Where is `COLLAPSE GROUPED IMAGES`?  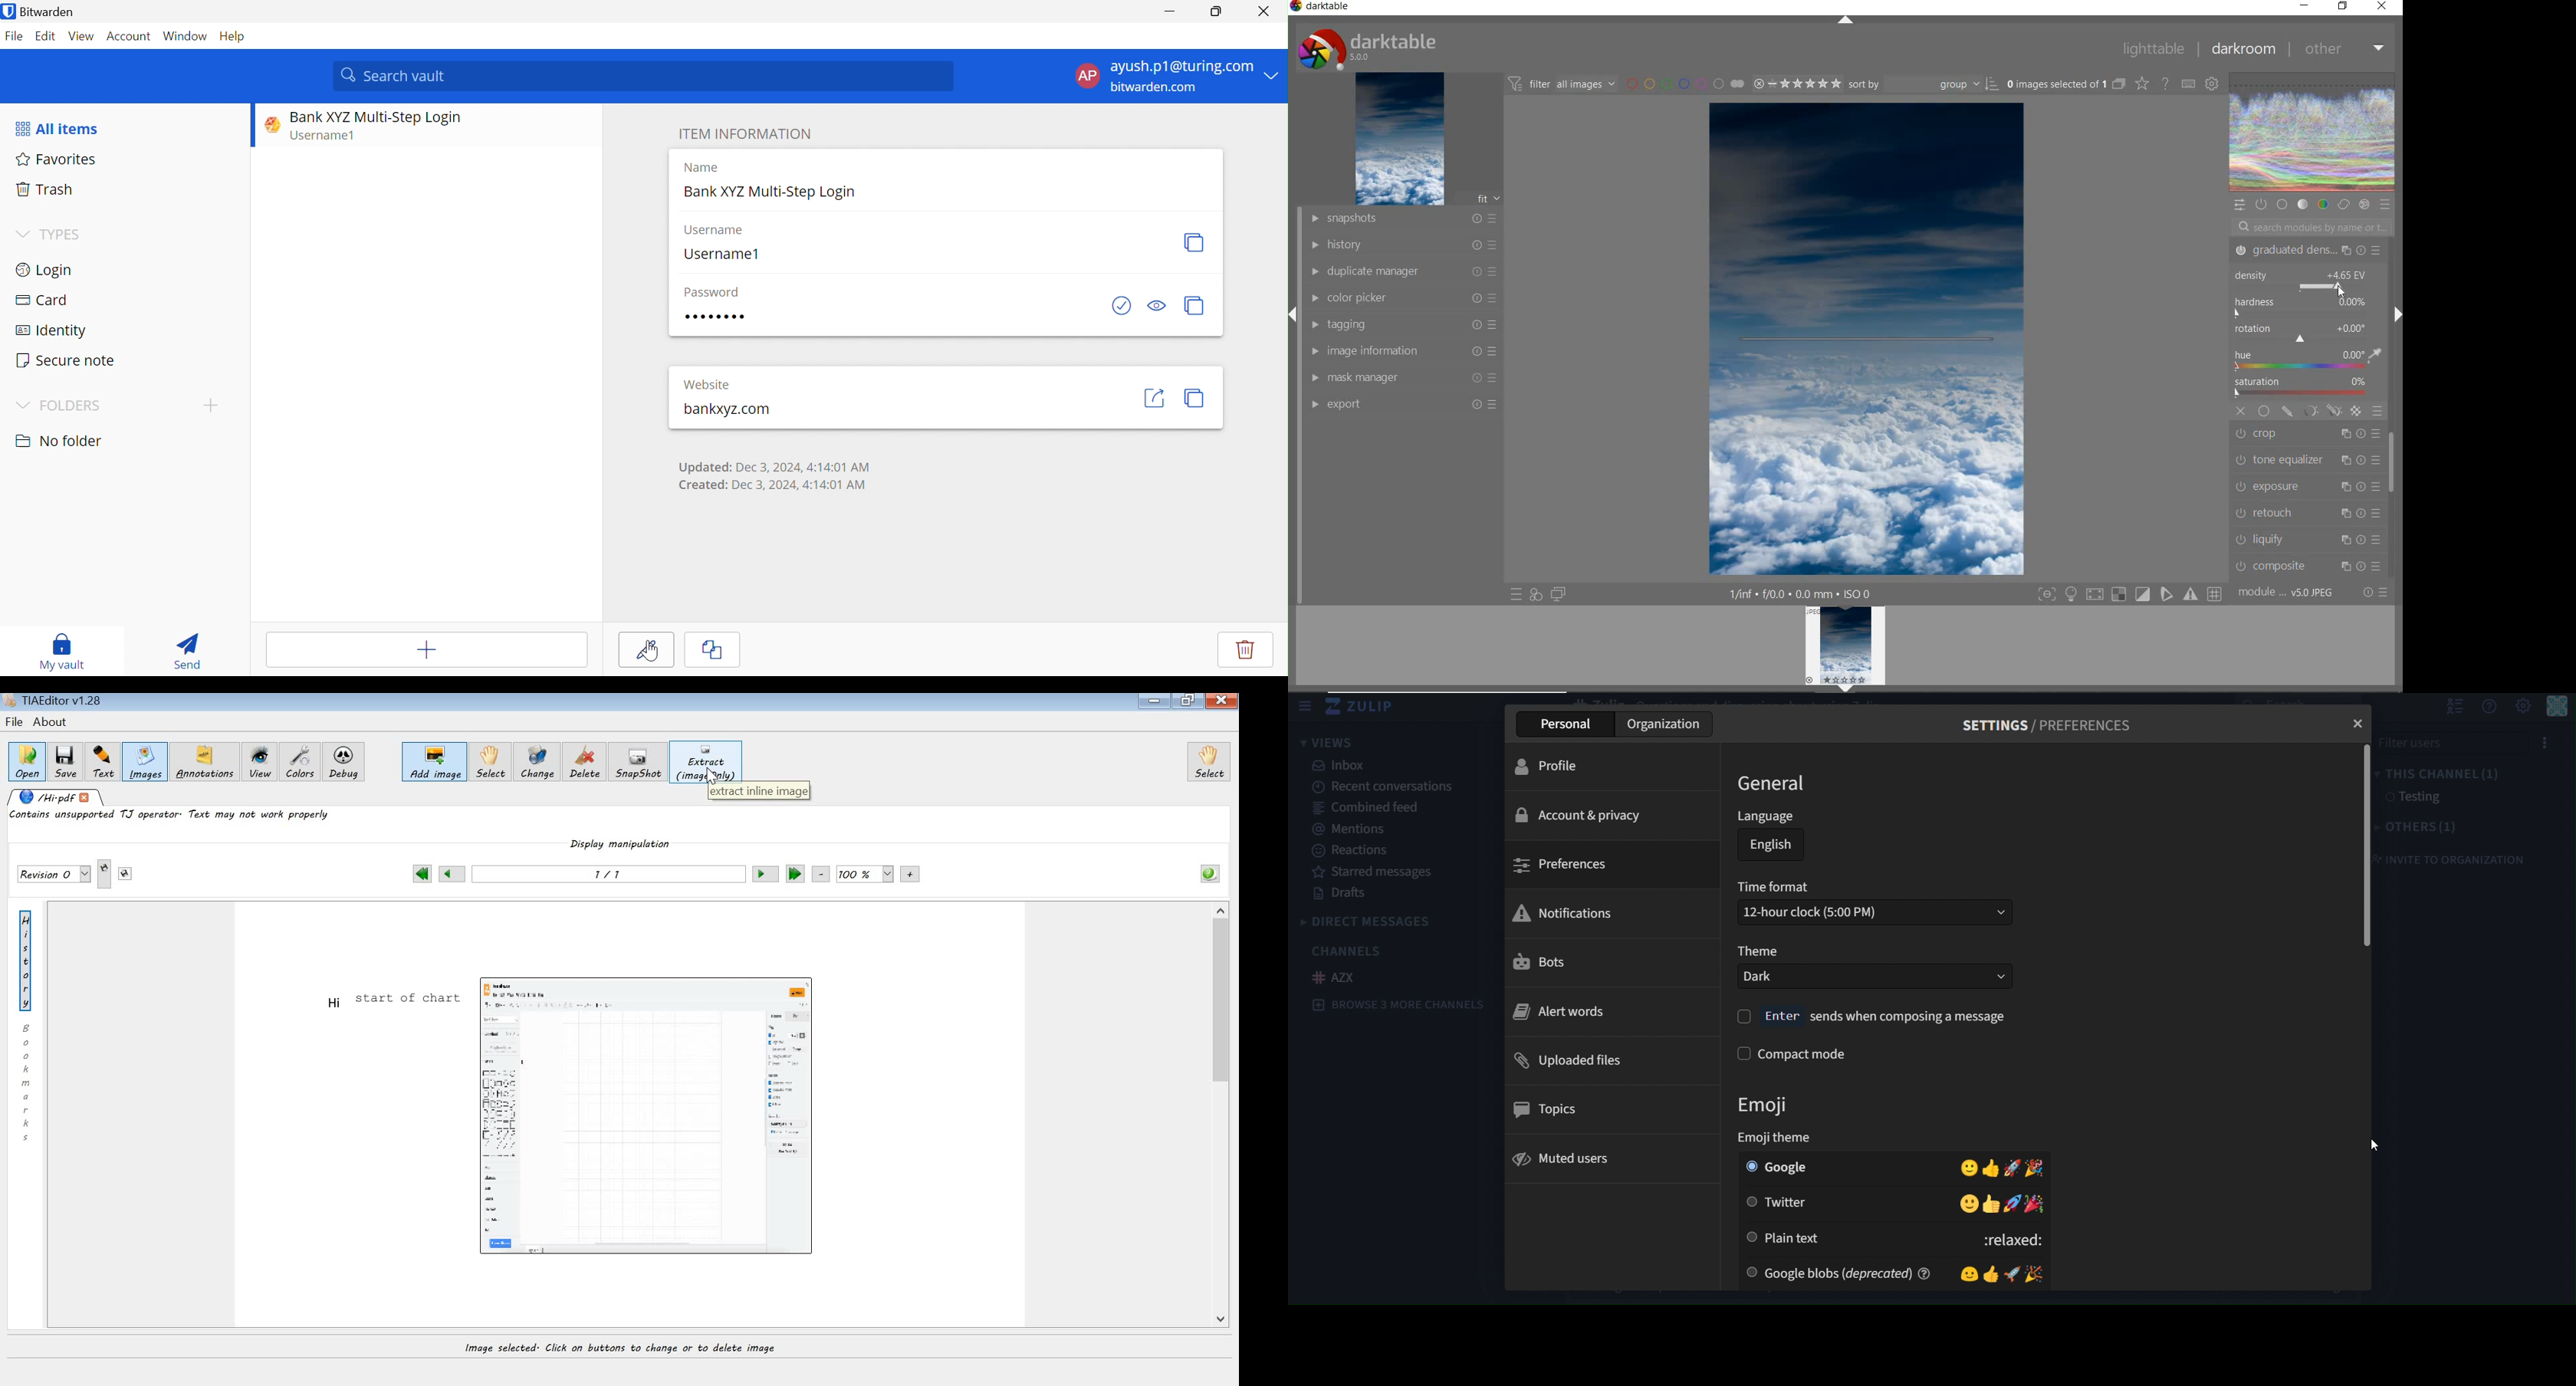 COLLAPSE GROUPED IMAGES is located at coordinates (2120, 83).